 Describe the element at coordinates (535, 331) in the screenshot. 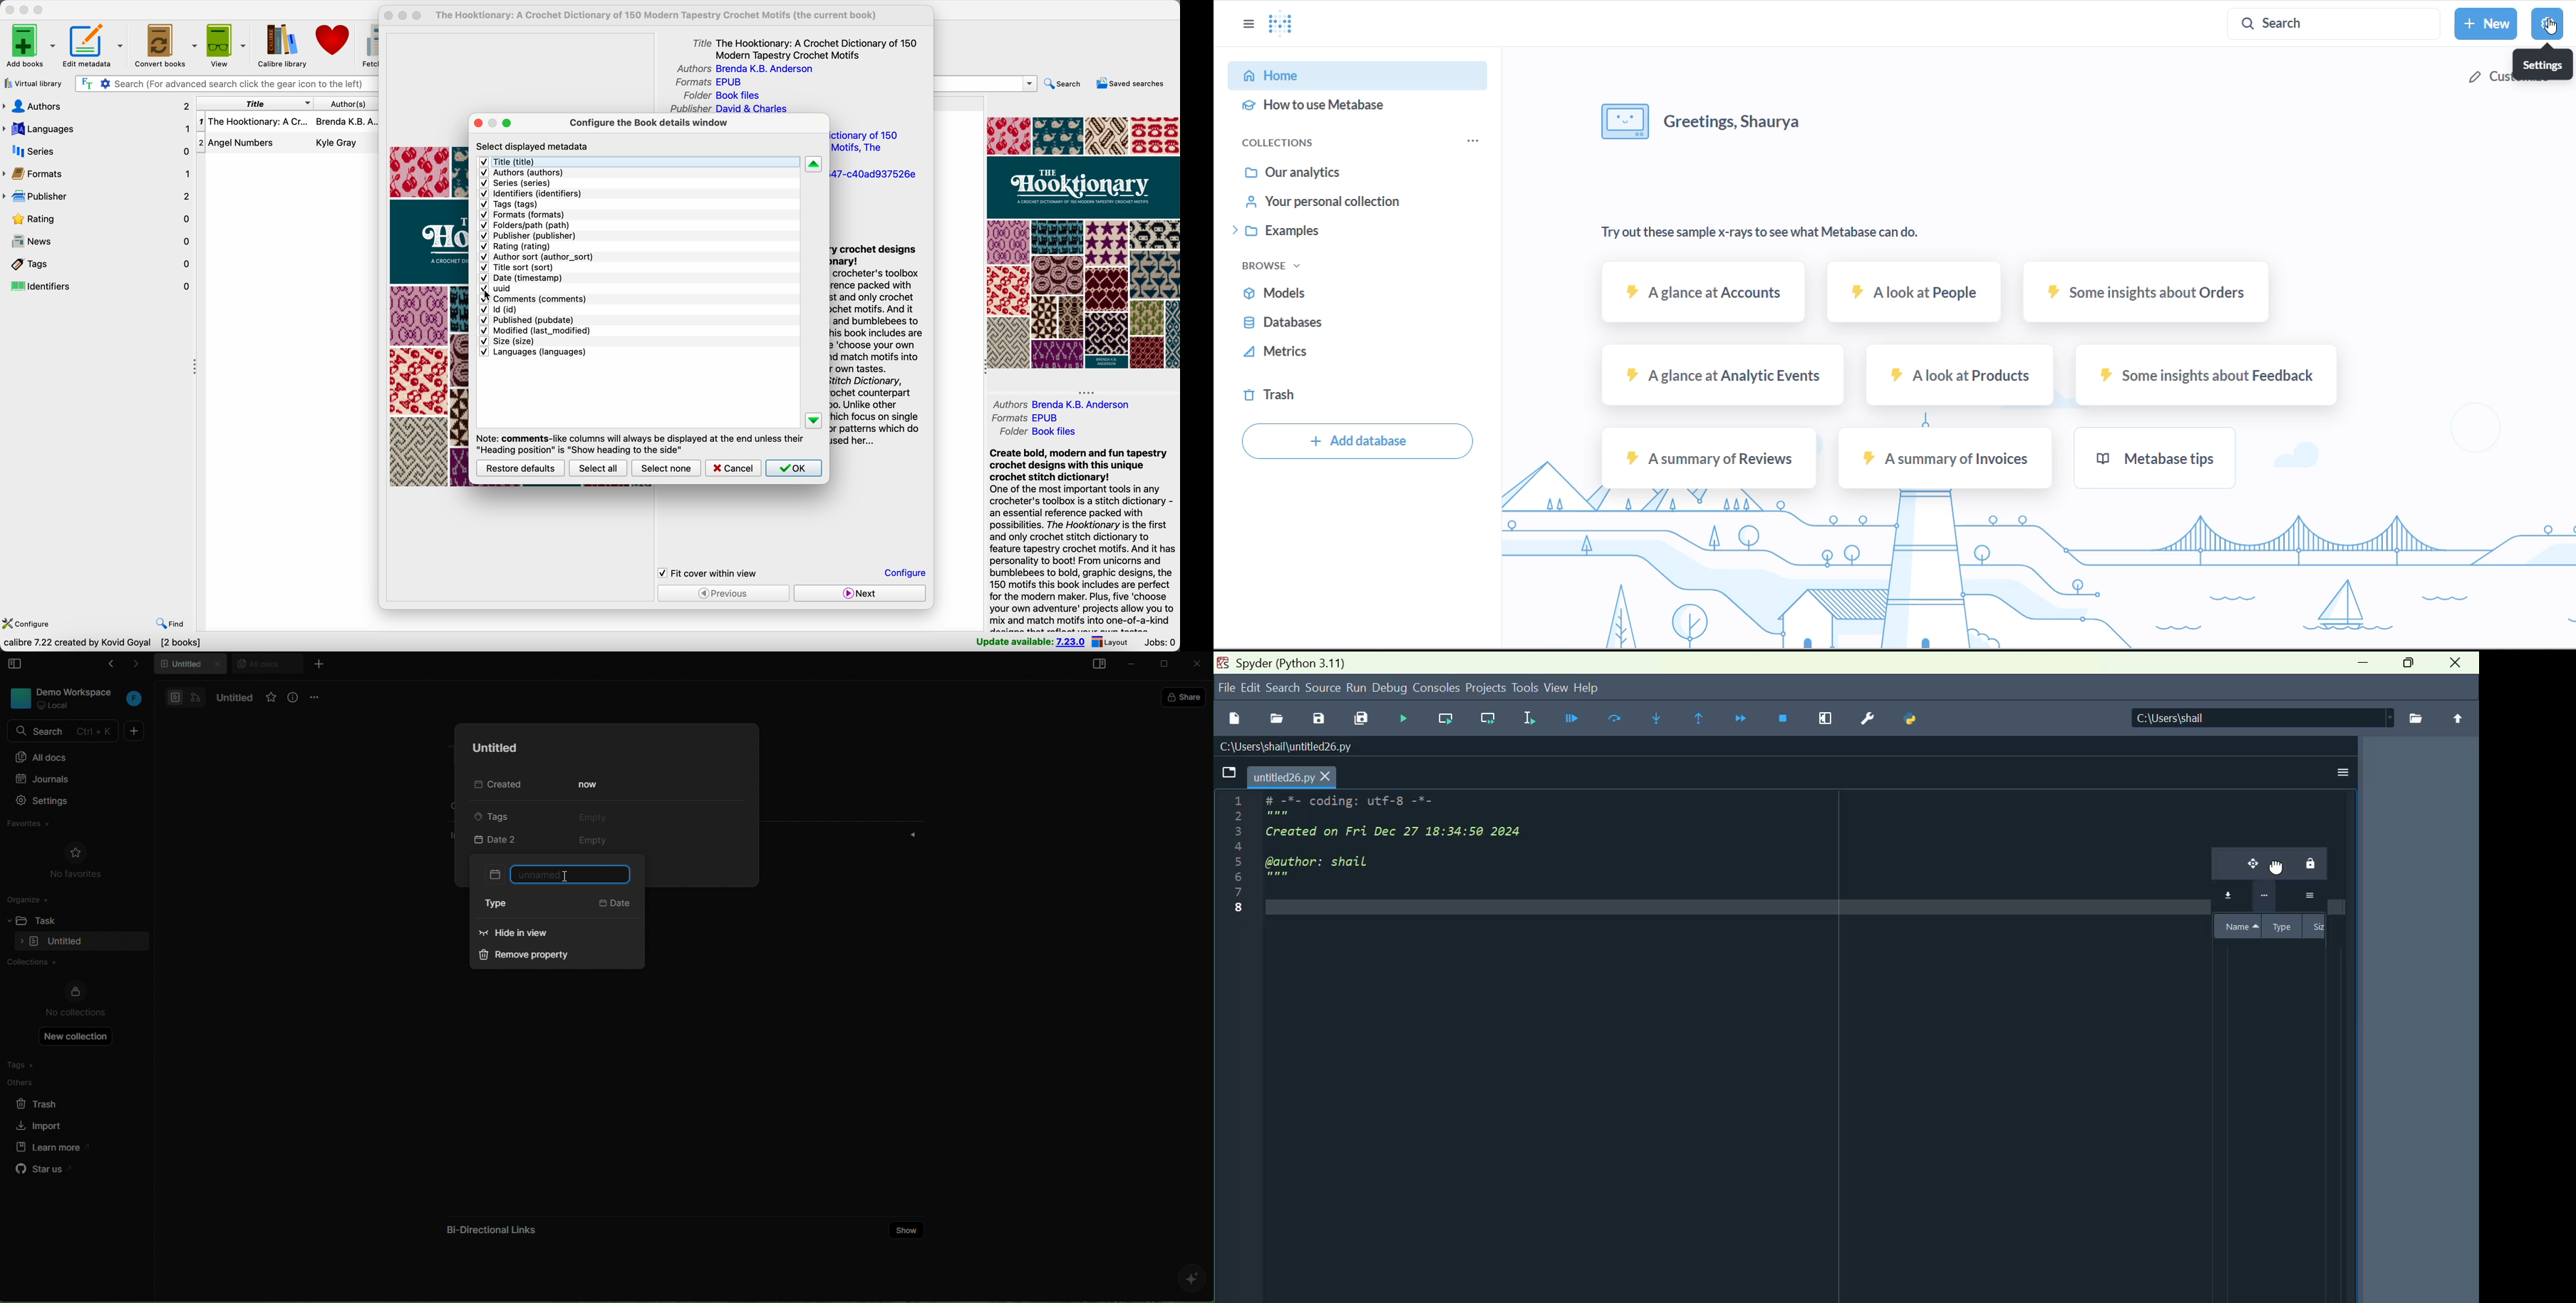

I see `modified` at that location.